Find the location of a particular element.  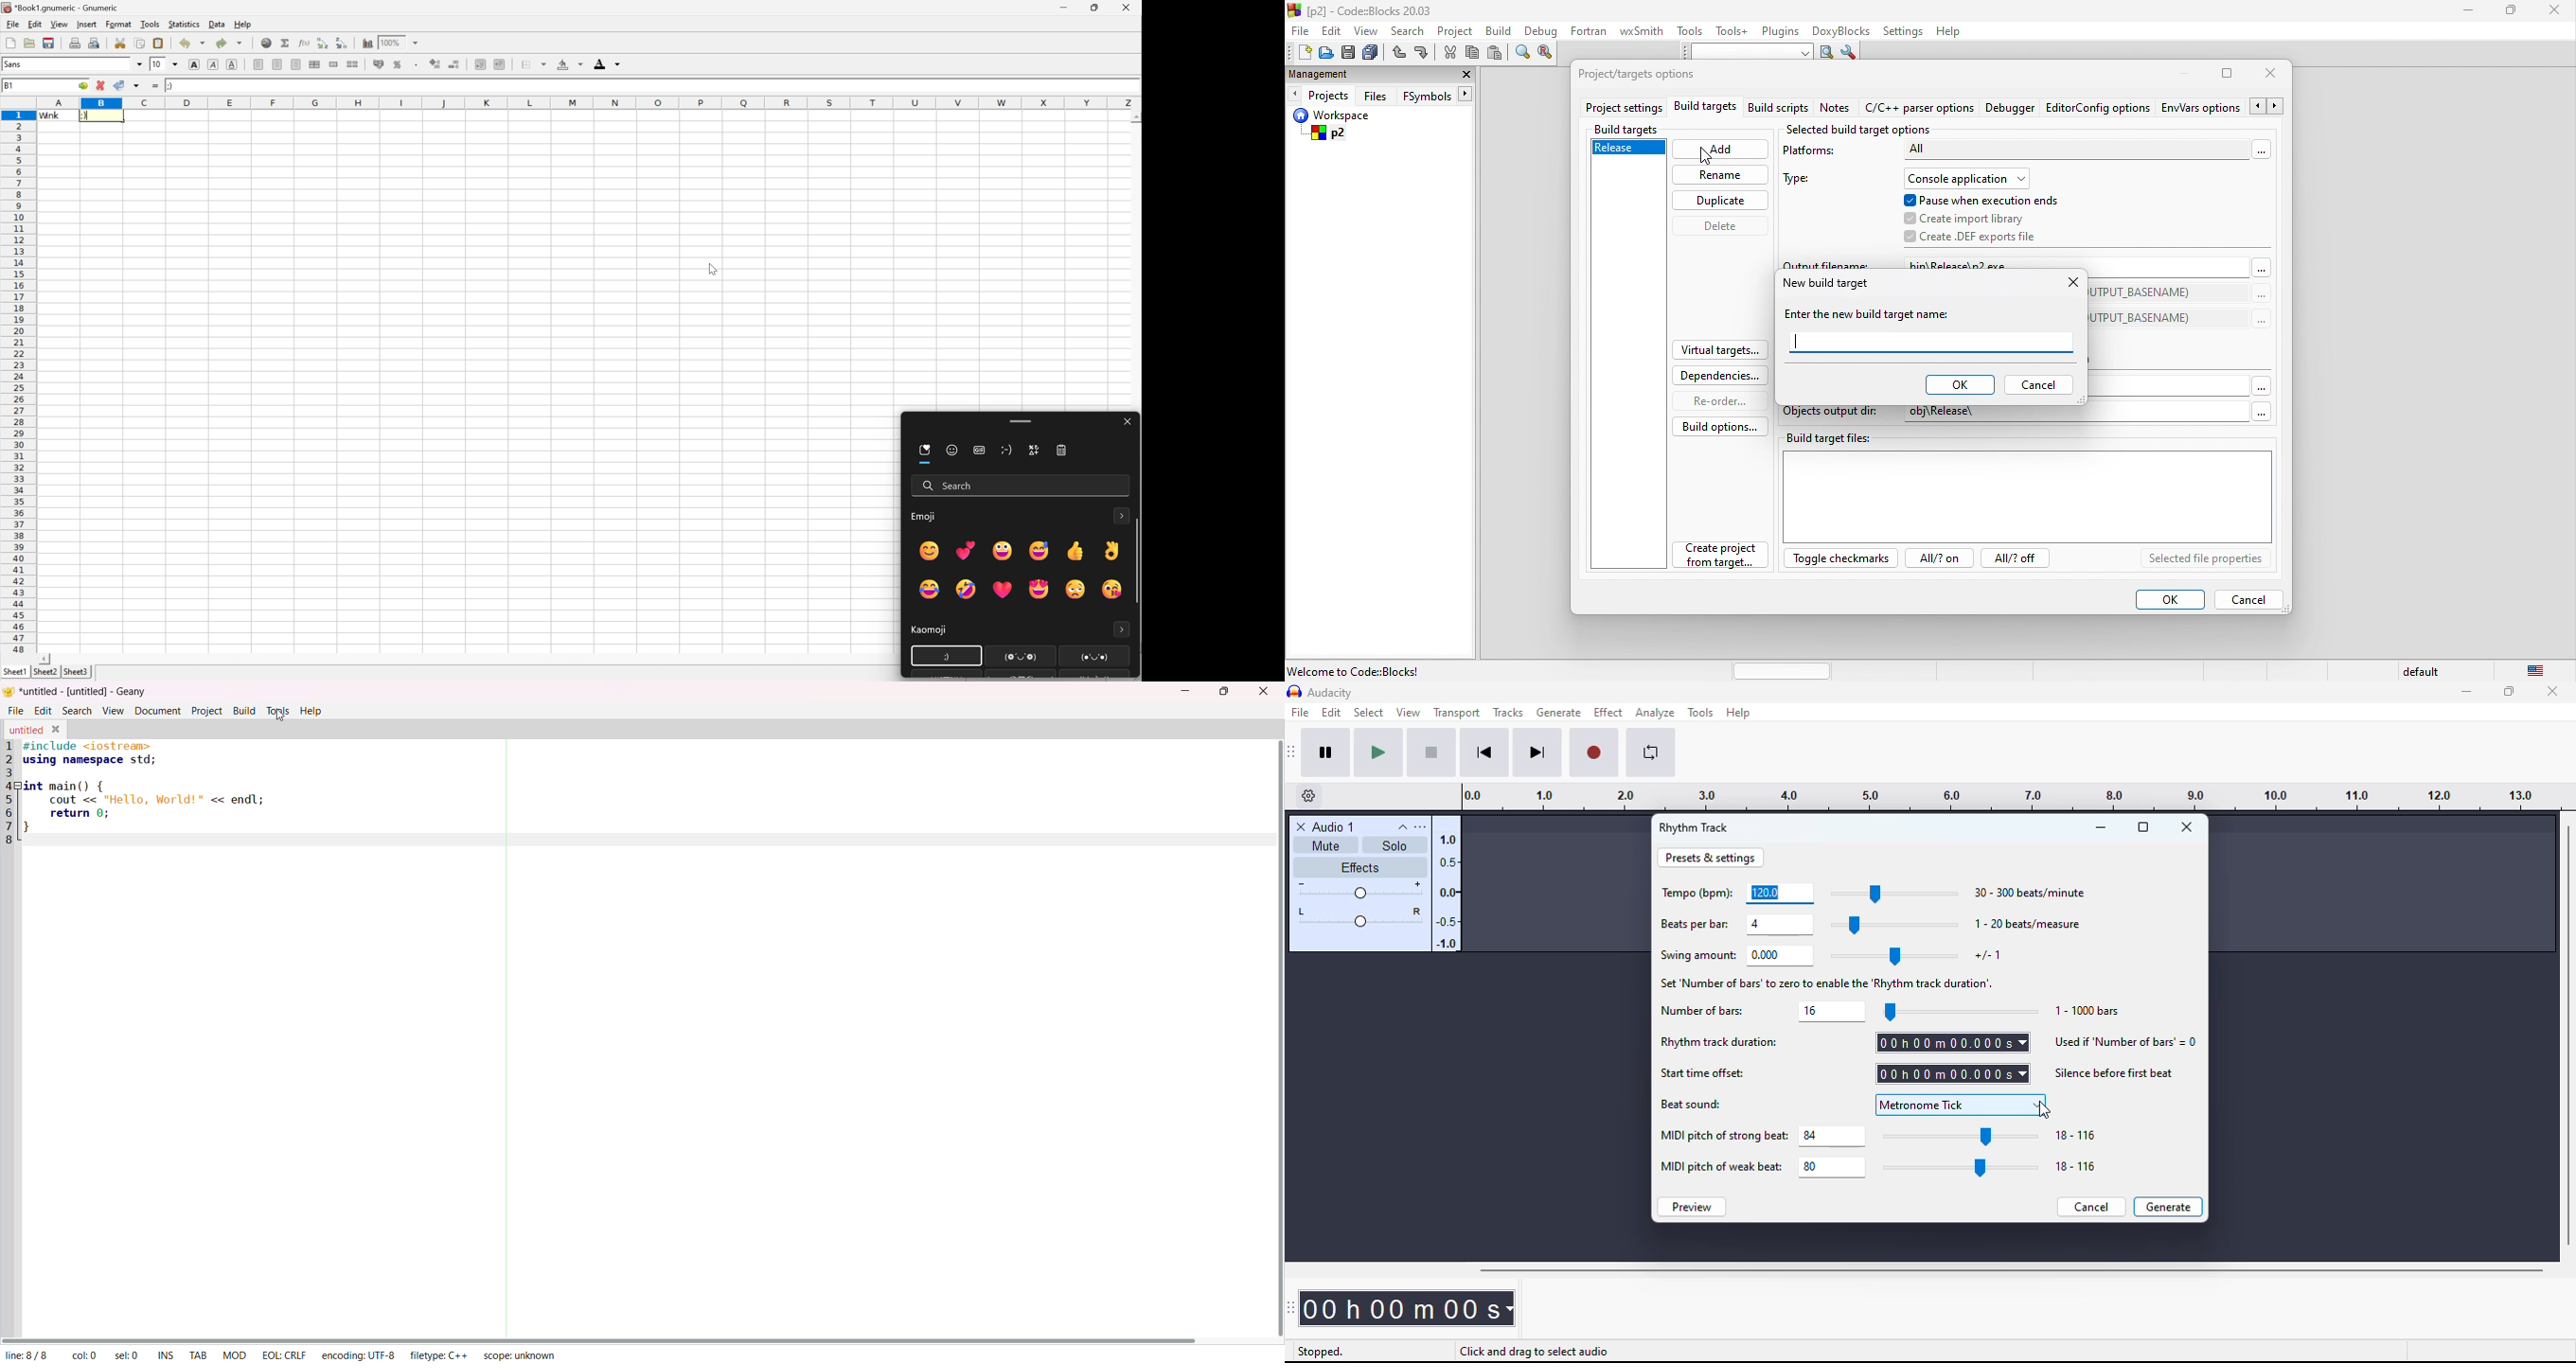

B1 is located at coordinates (9, 86).